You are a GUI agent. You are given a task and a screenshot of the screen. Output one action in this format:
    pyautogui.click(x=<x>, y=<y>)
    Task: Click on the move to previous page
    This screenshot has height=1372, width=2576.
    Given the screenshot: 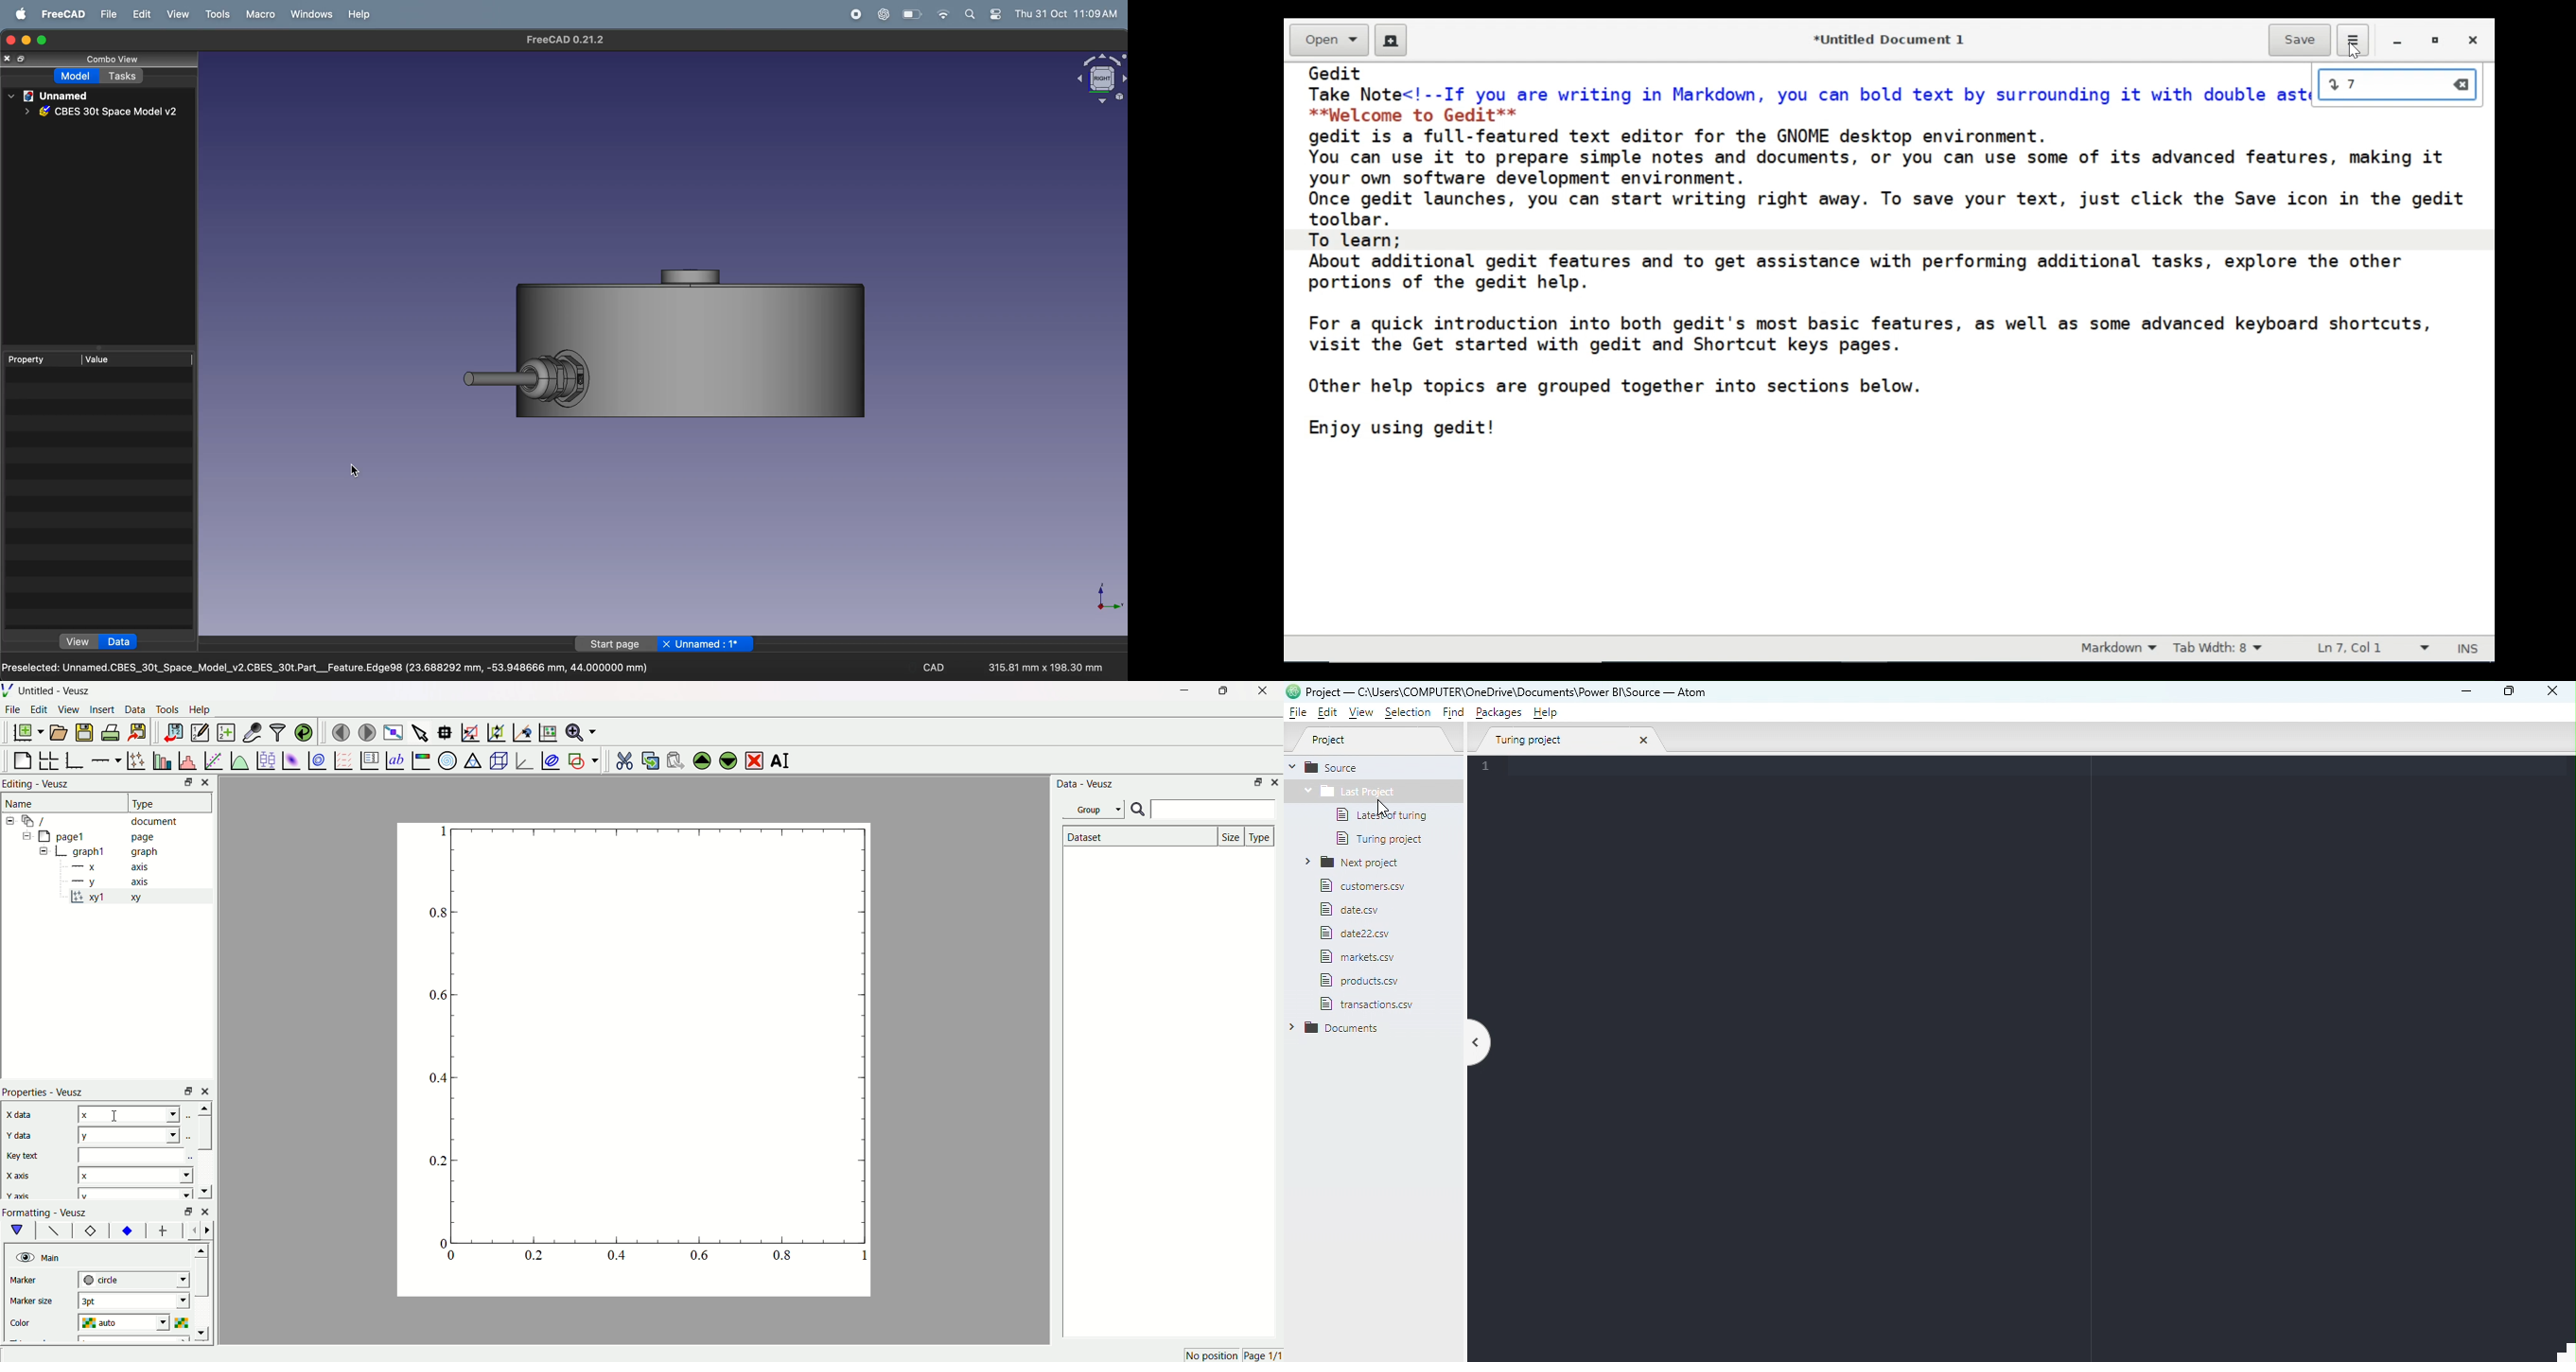 What is the action you would take?
    pyautogui.click(x=341, y=732)
    